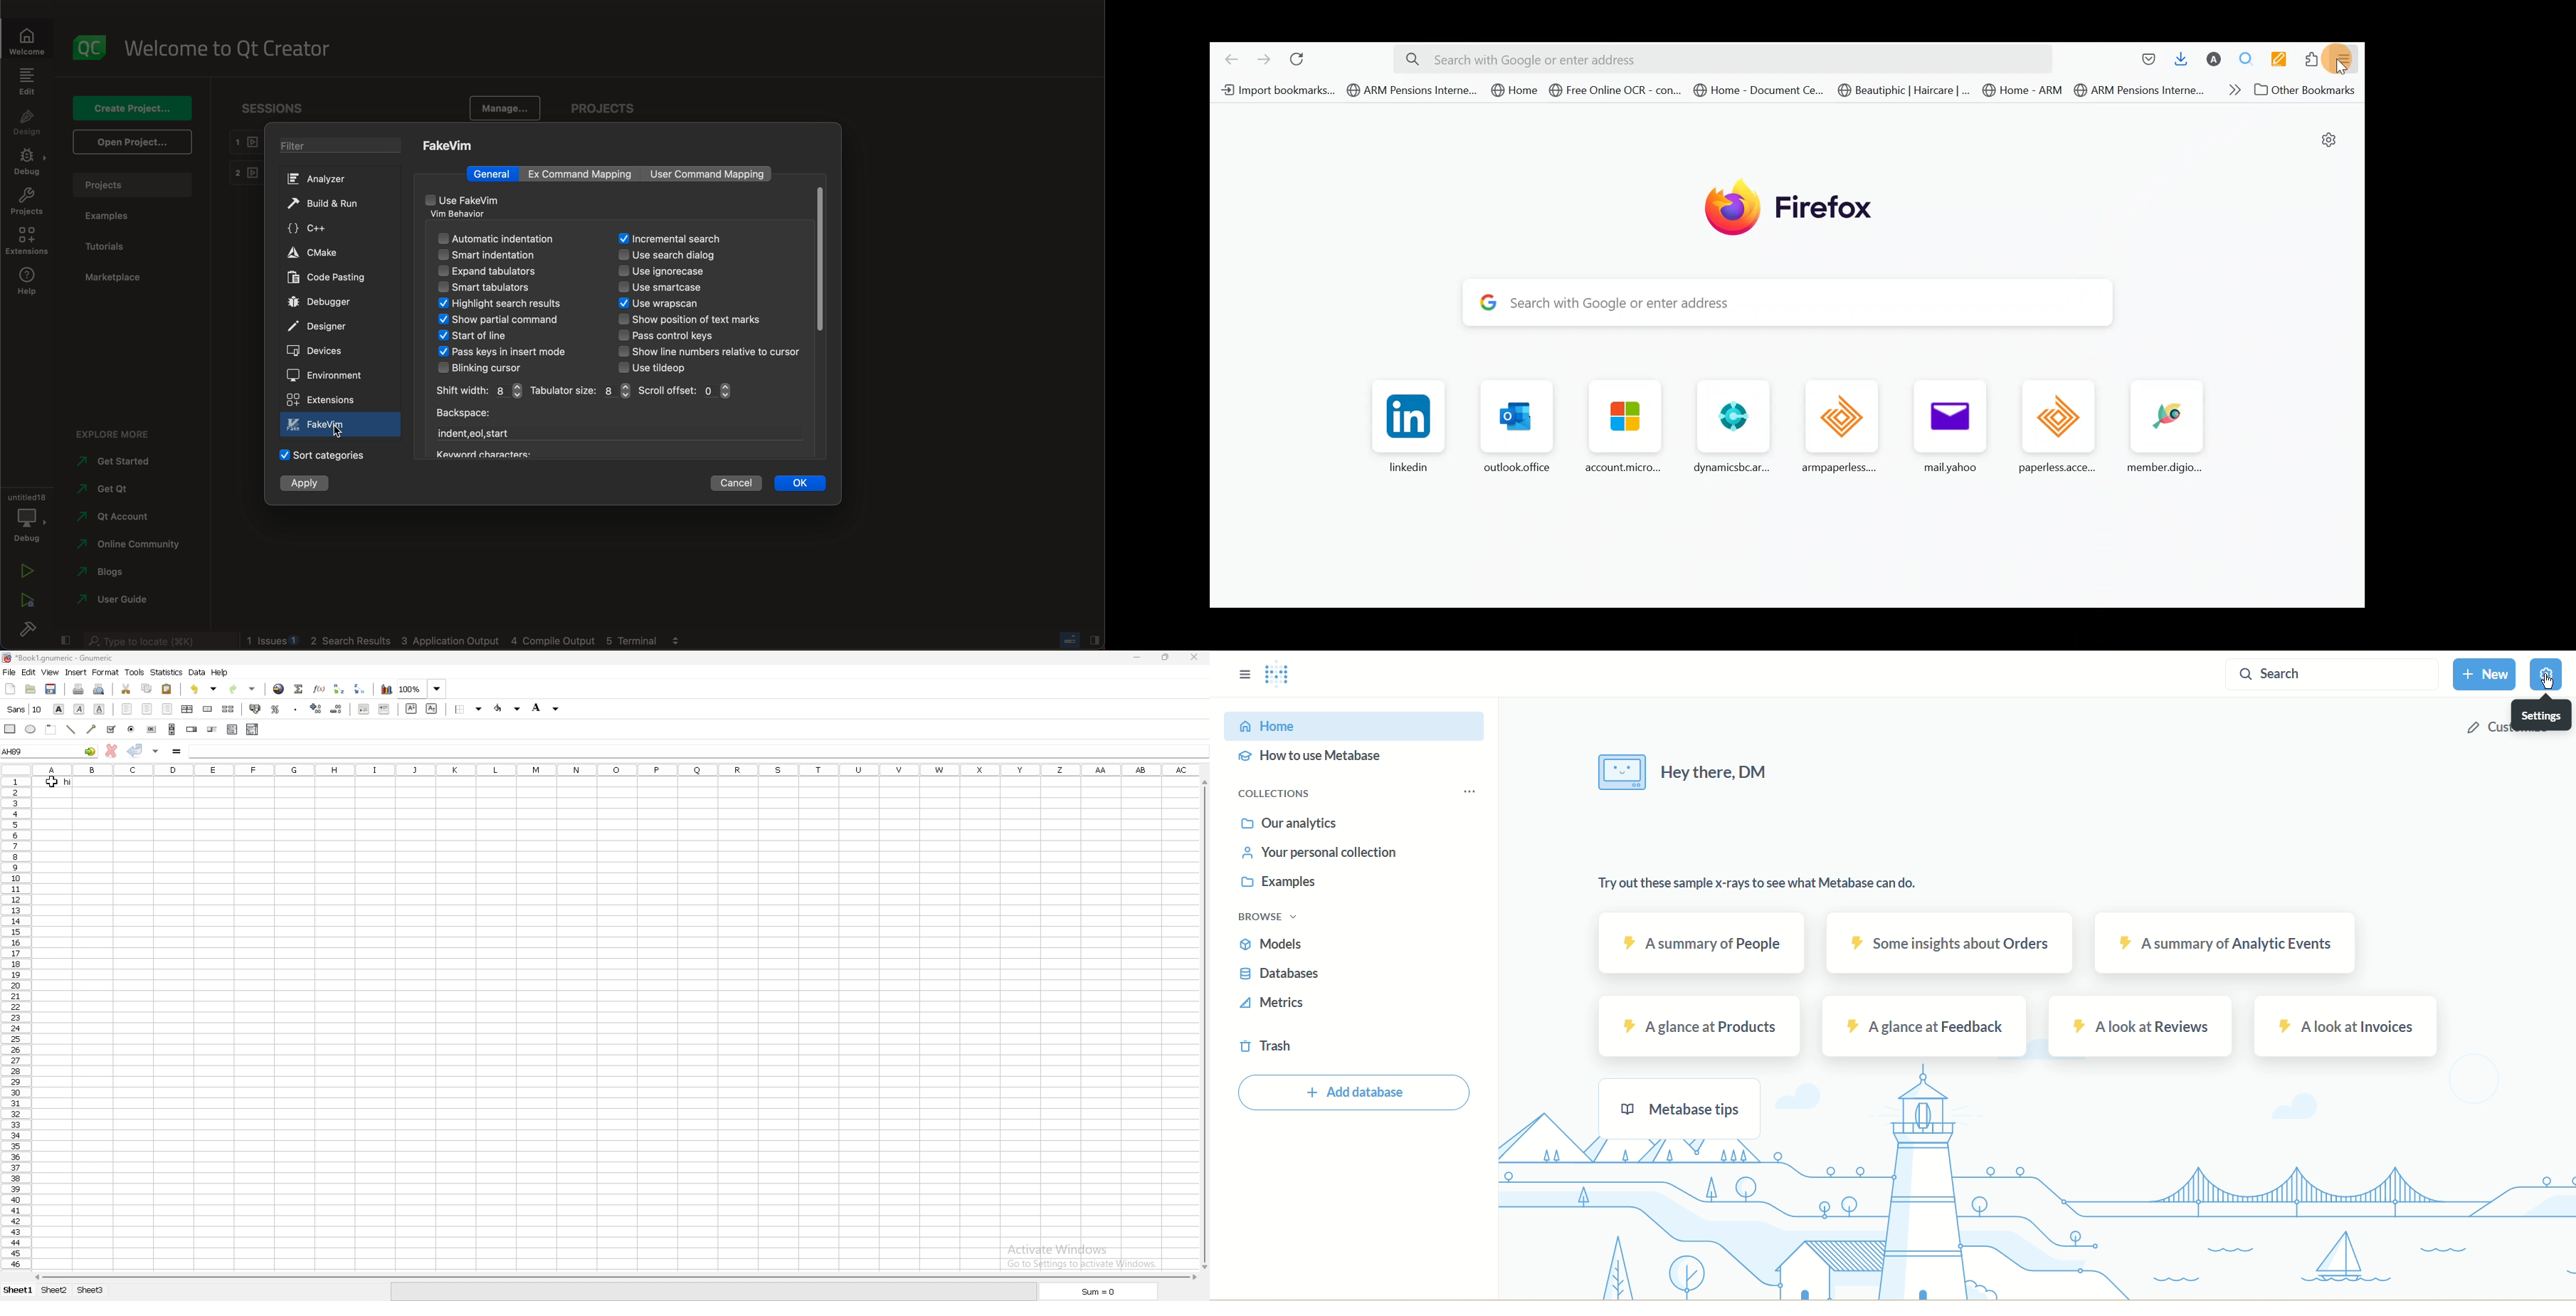 The image size is (2576, 1316). I want to click on close slide bar, so click(65, 642).